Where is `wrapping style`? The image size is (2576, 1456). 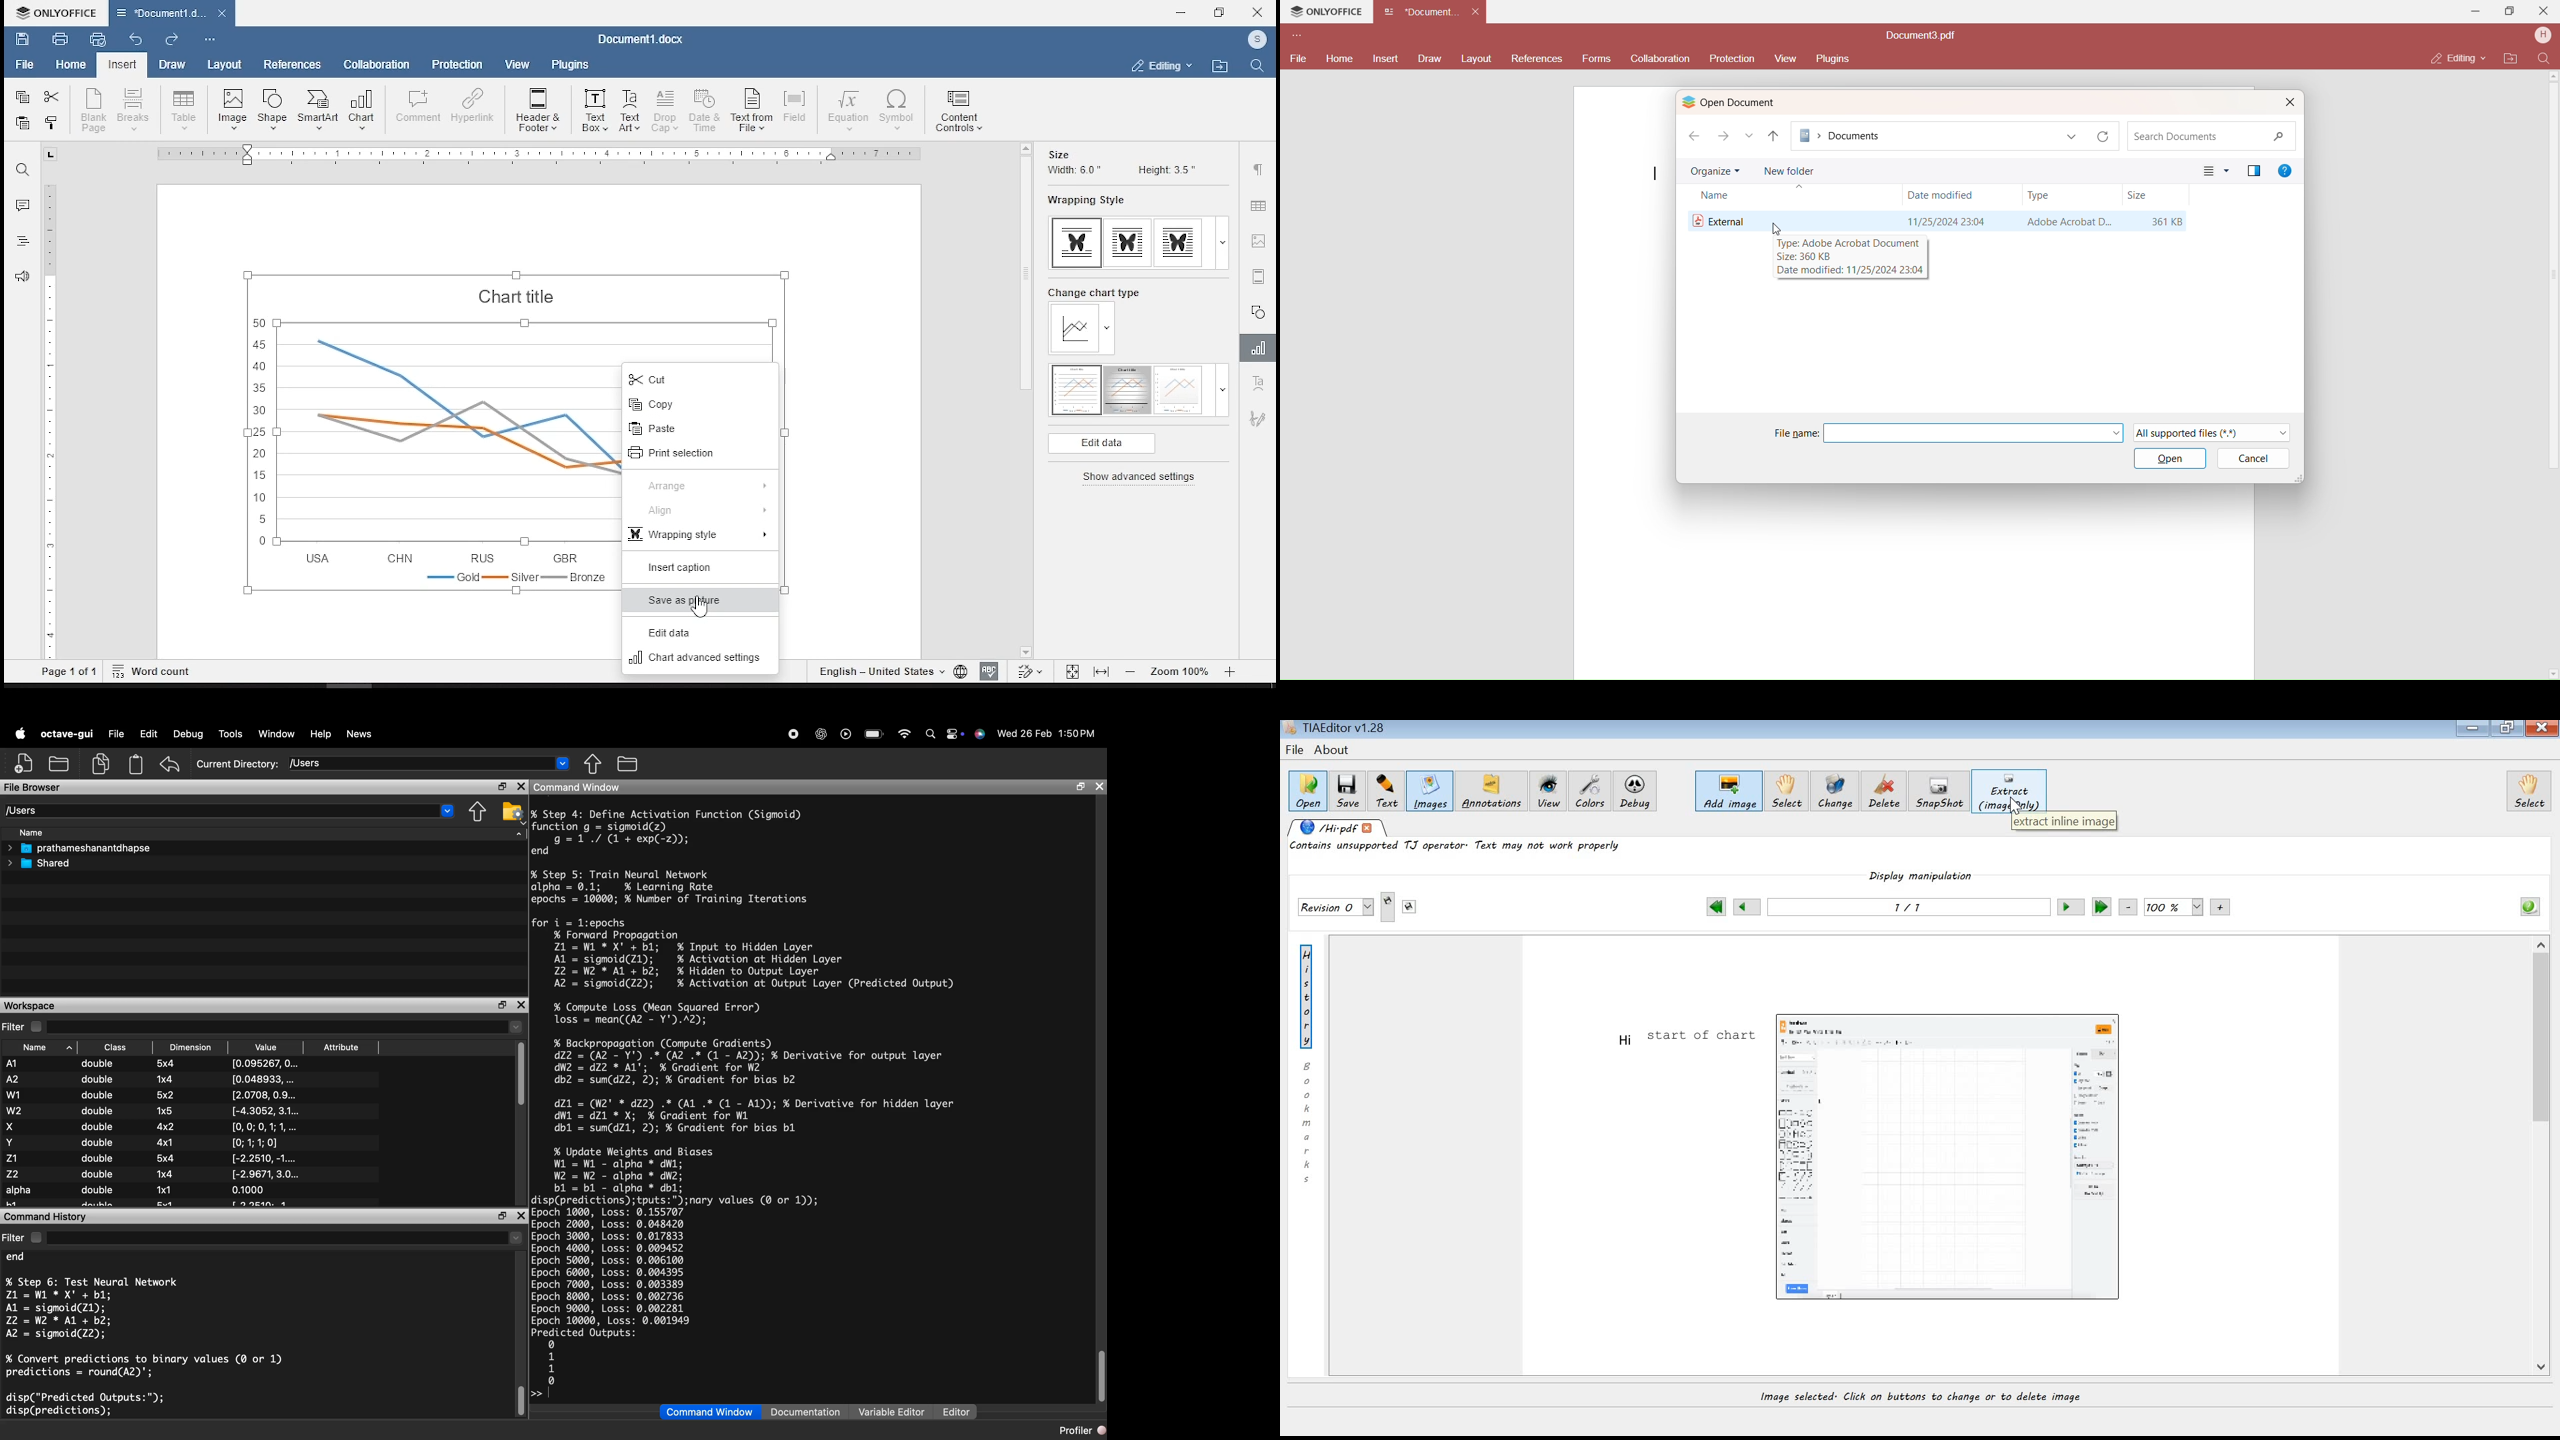
wrapping style is located at coordinates (1178, 243).